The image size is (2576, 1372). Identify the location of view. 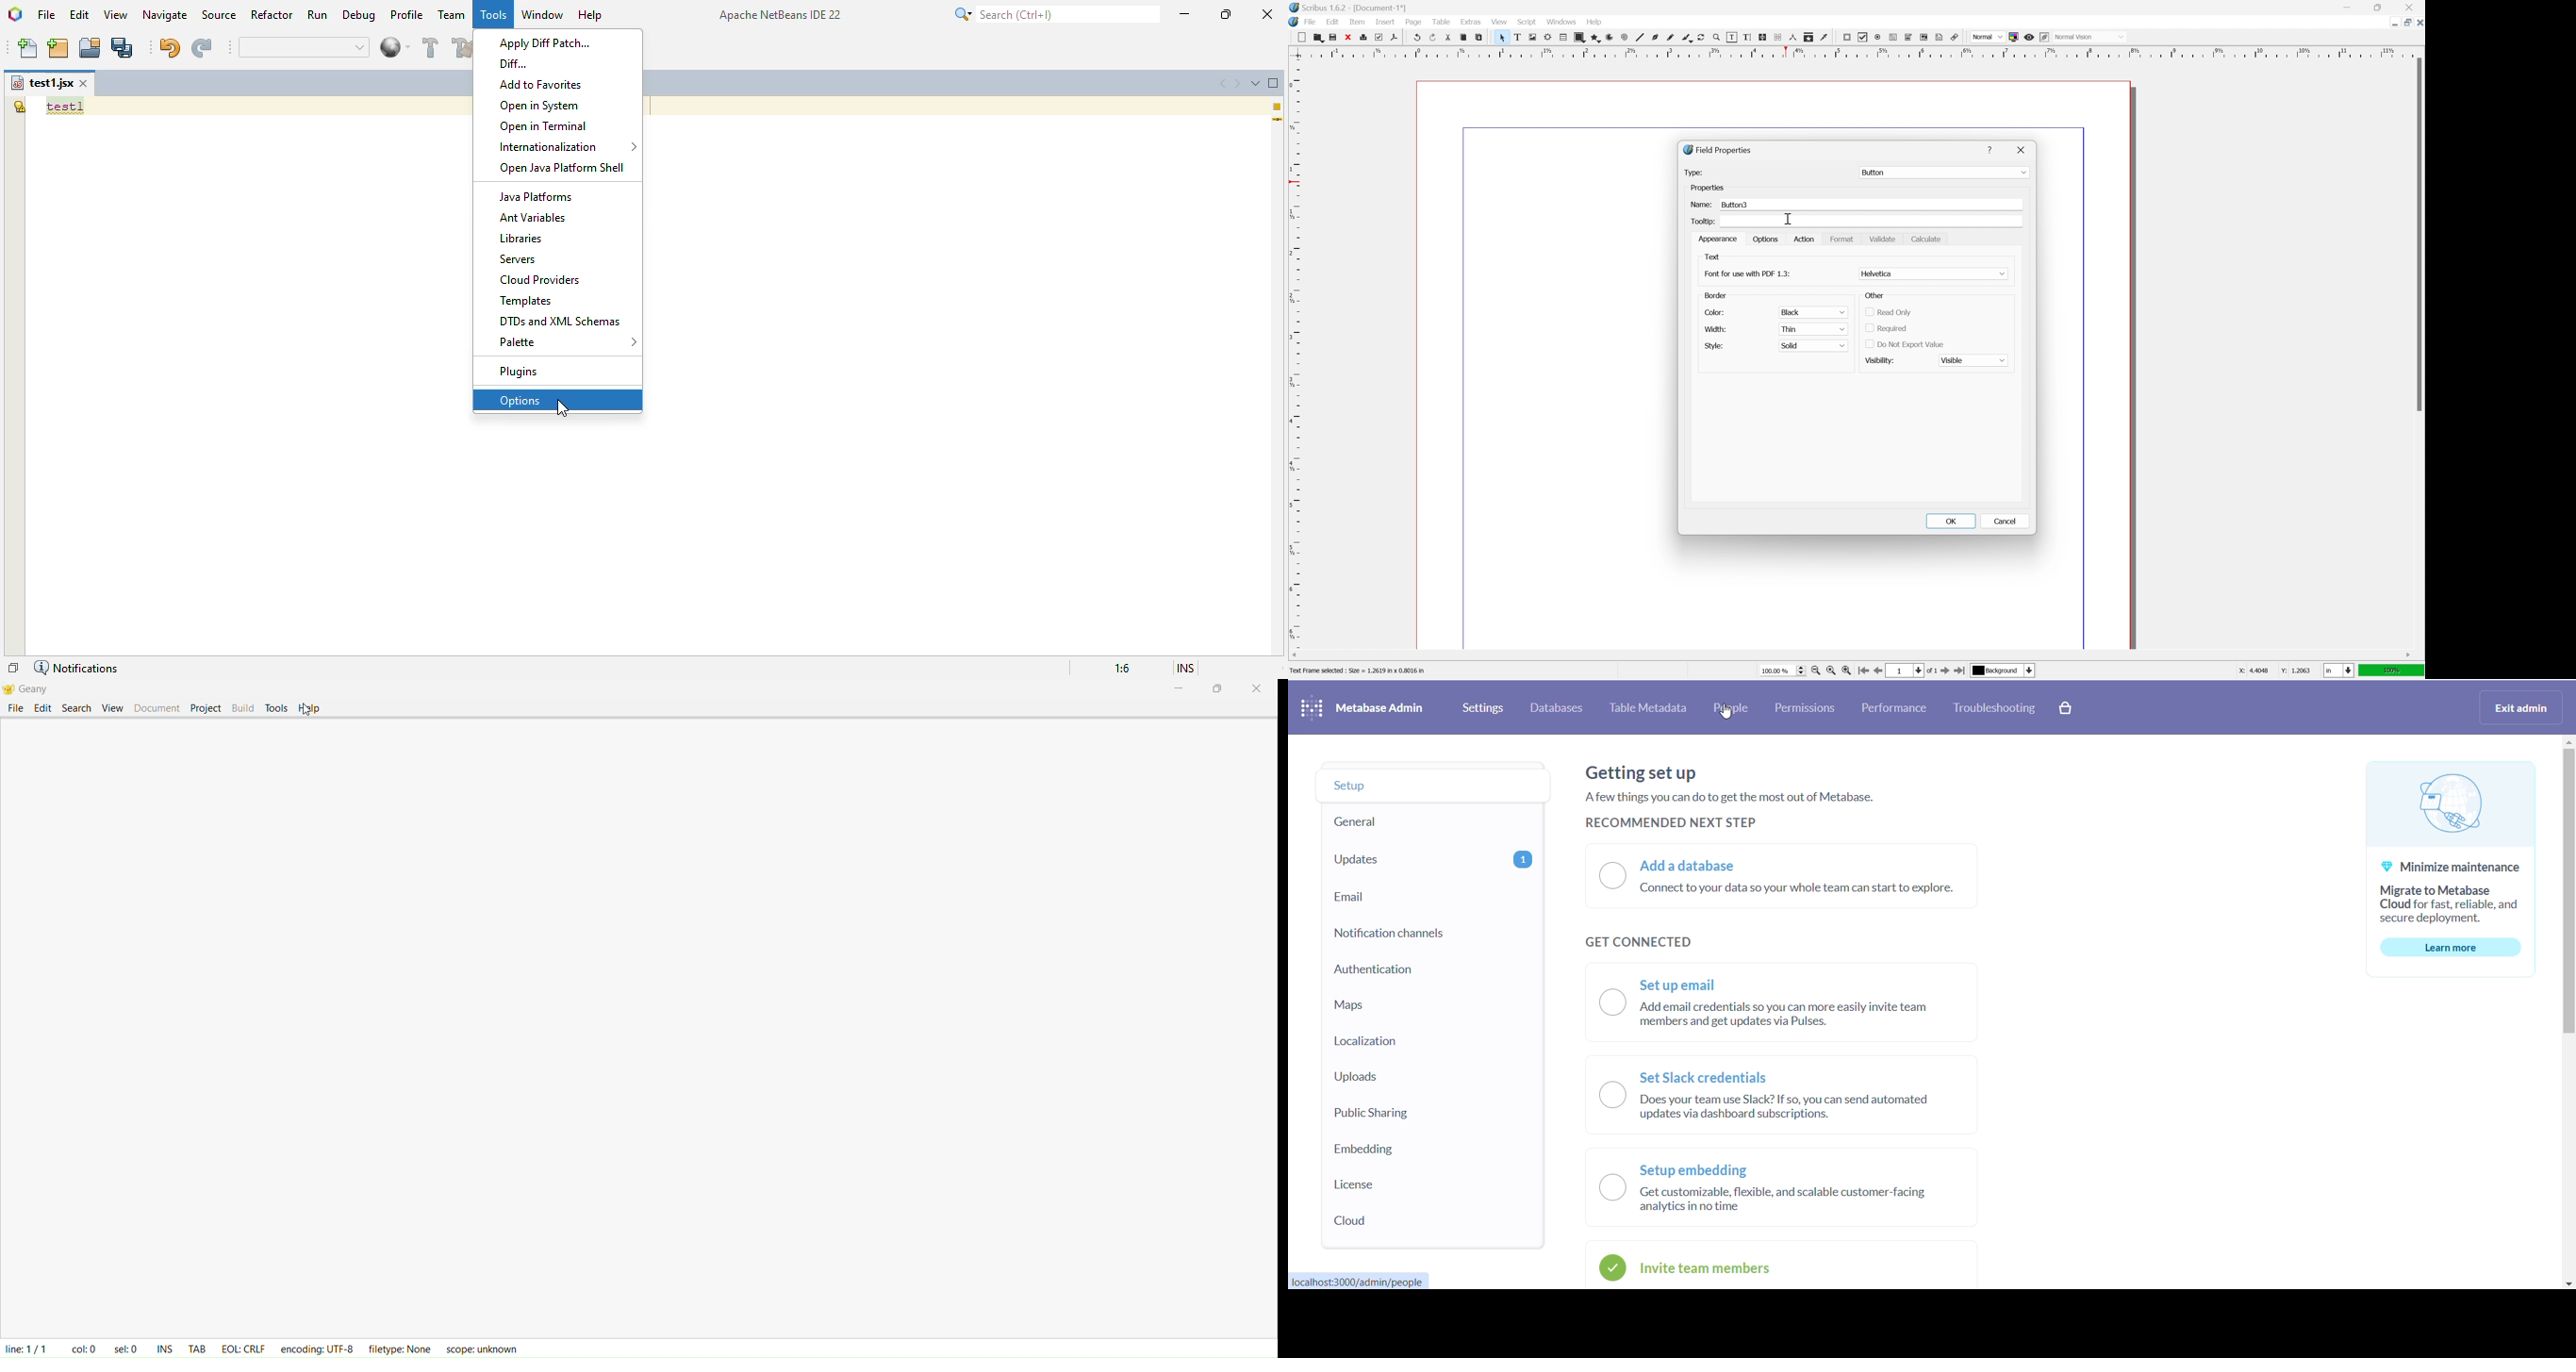
(1499, 21).